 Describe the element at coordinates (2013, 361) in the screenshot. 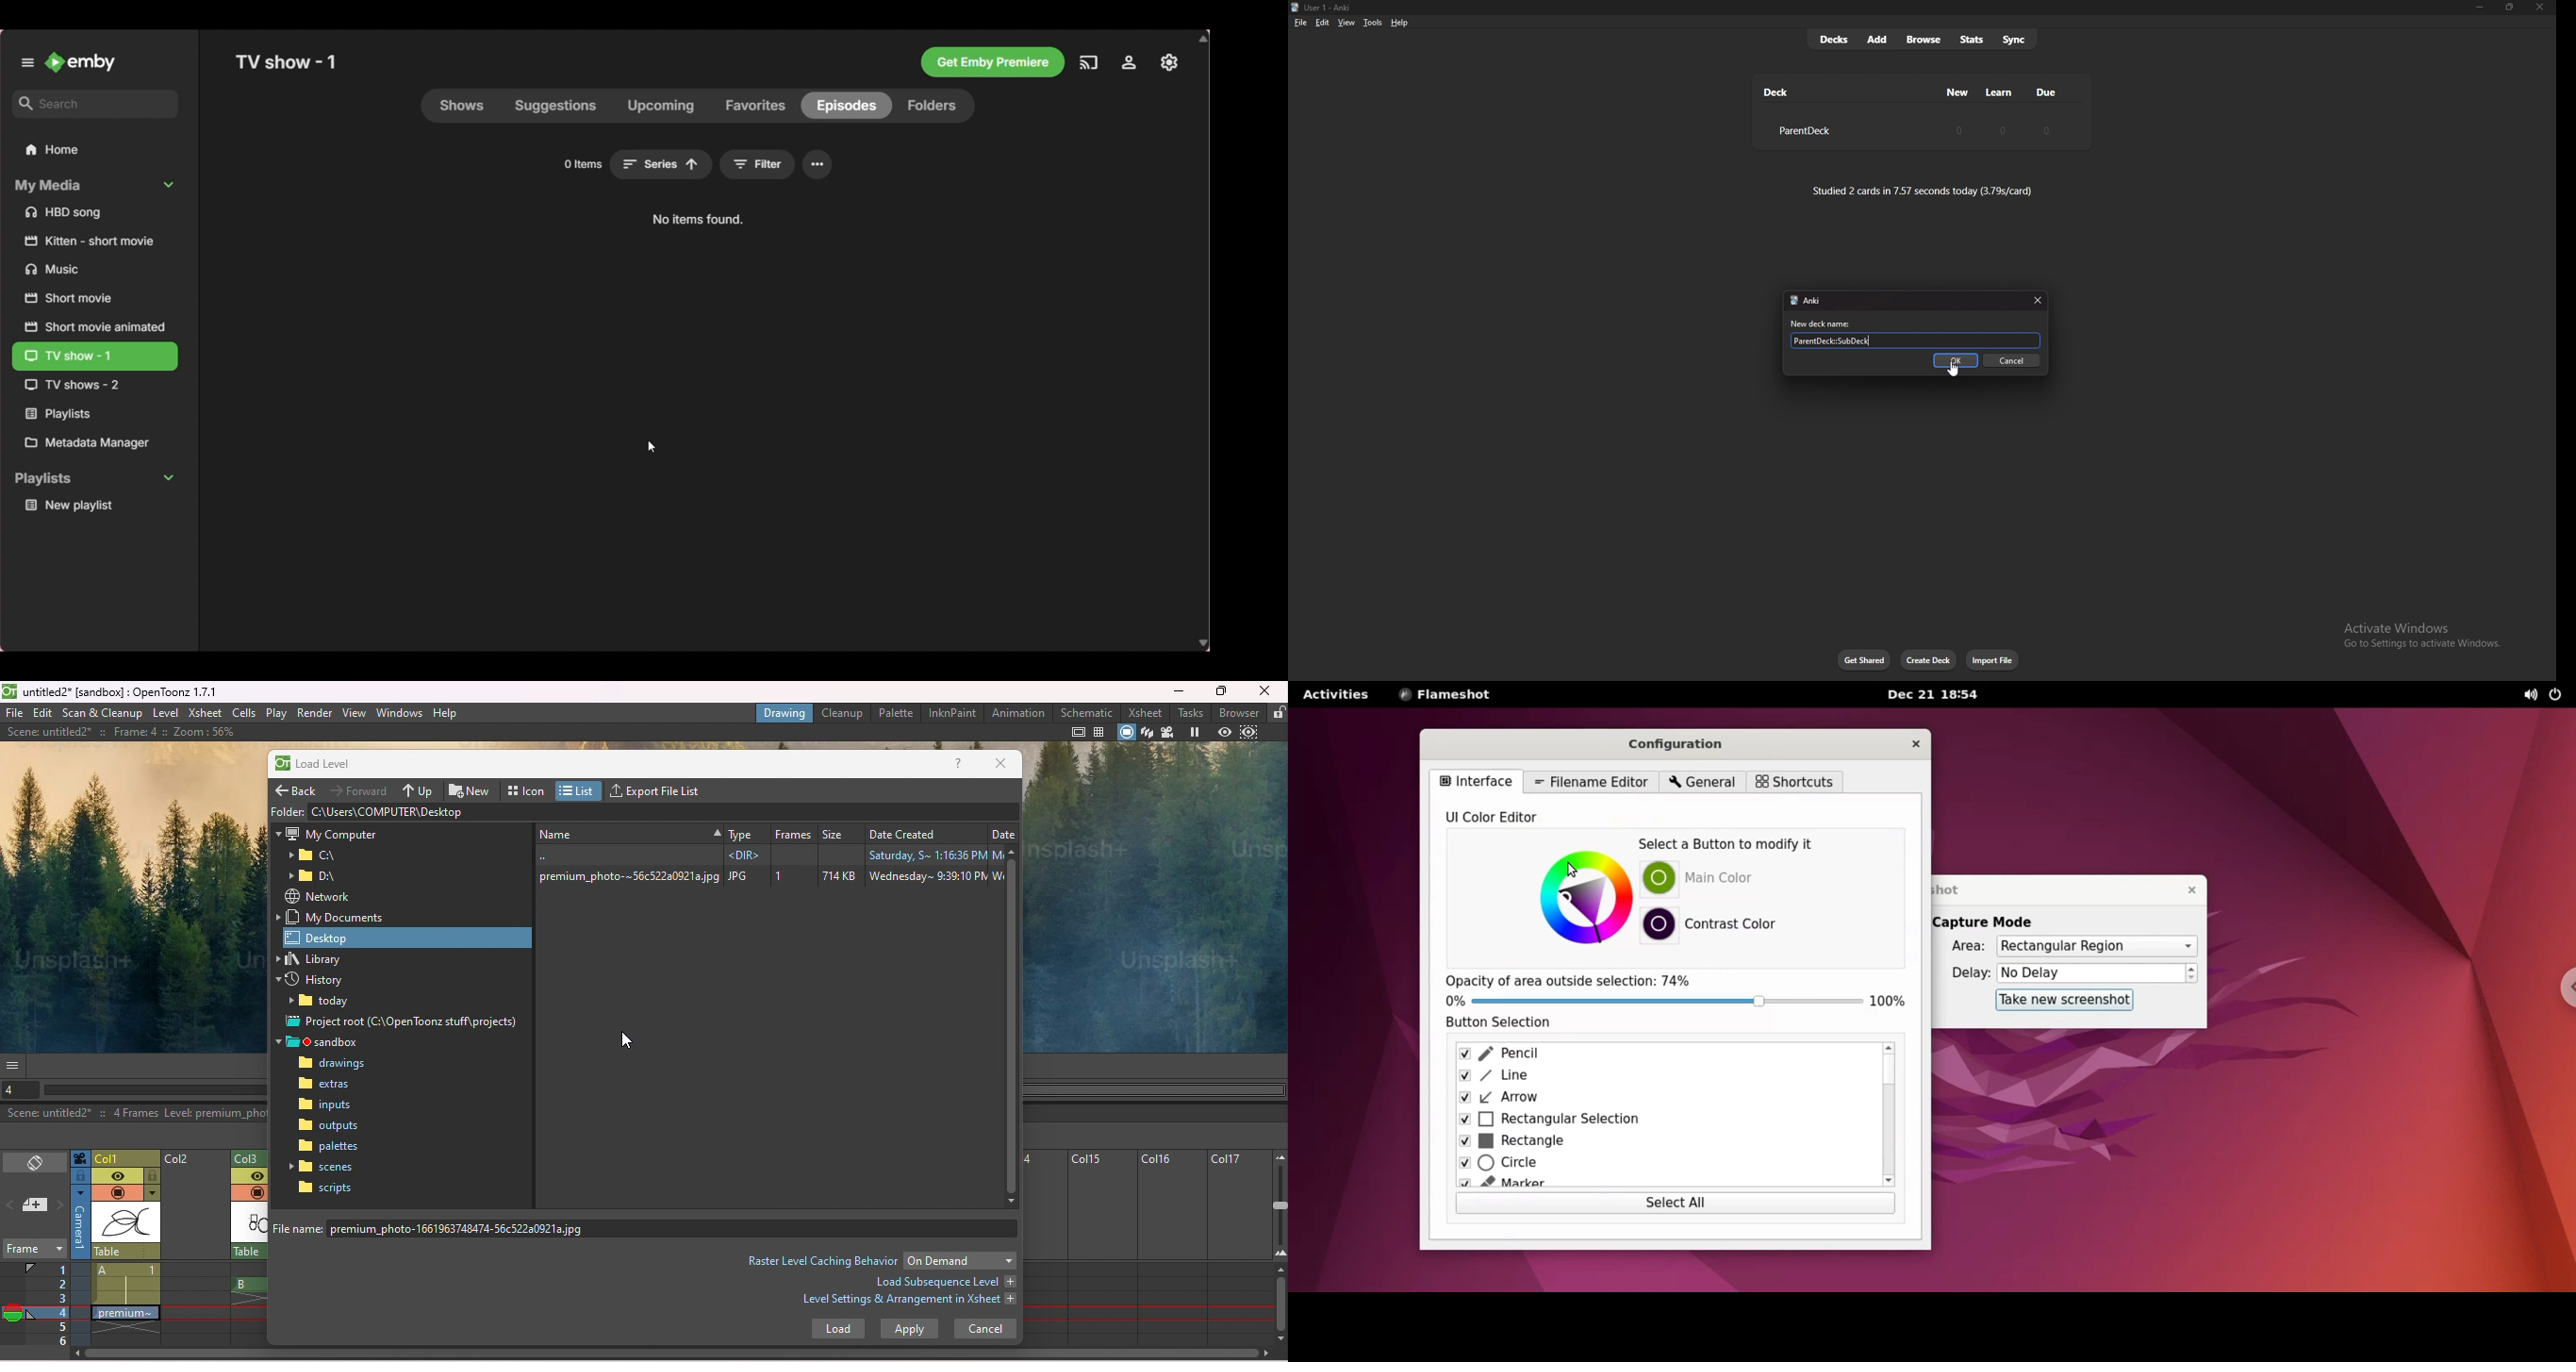

I see `cancel` at that location.